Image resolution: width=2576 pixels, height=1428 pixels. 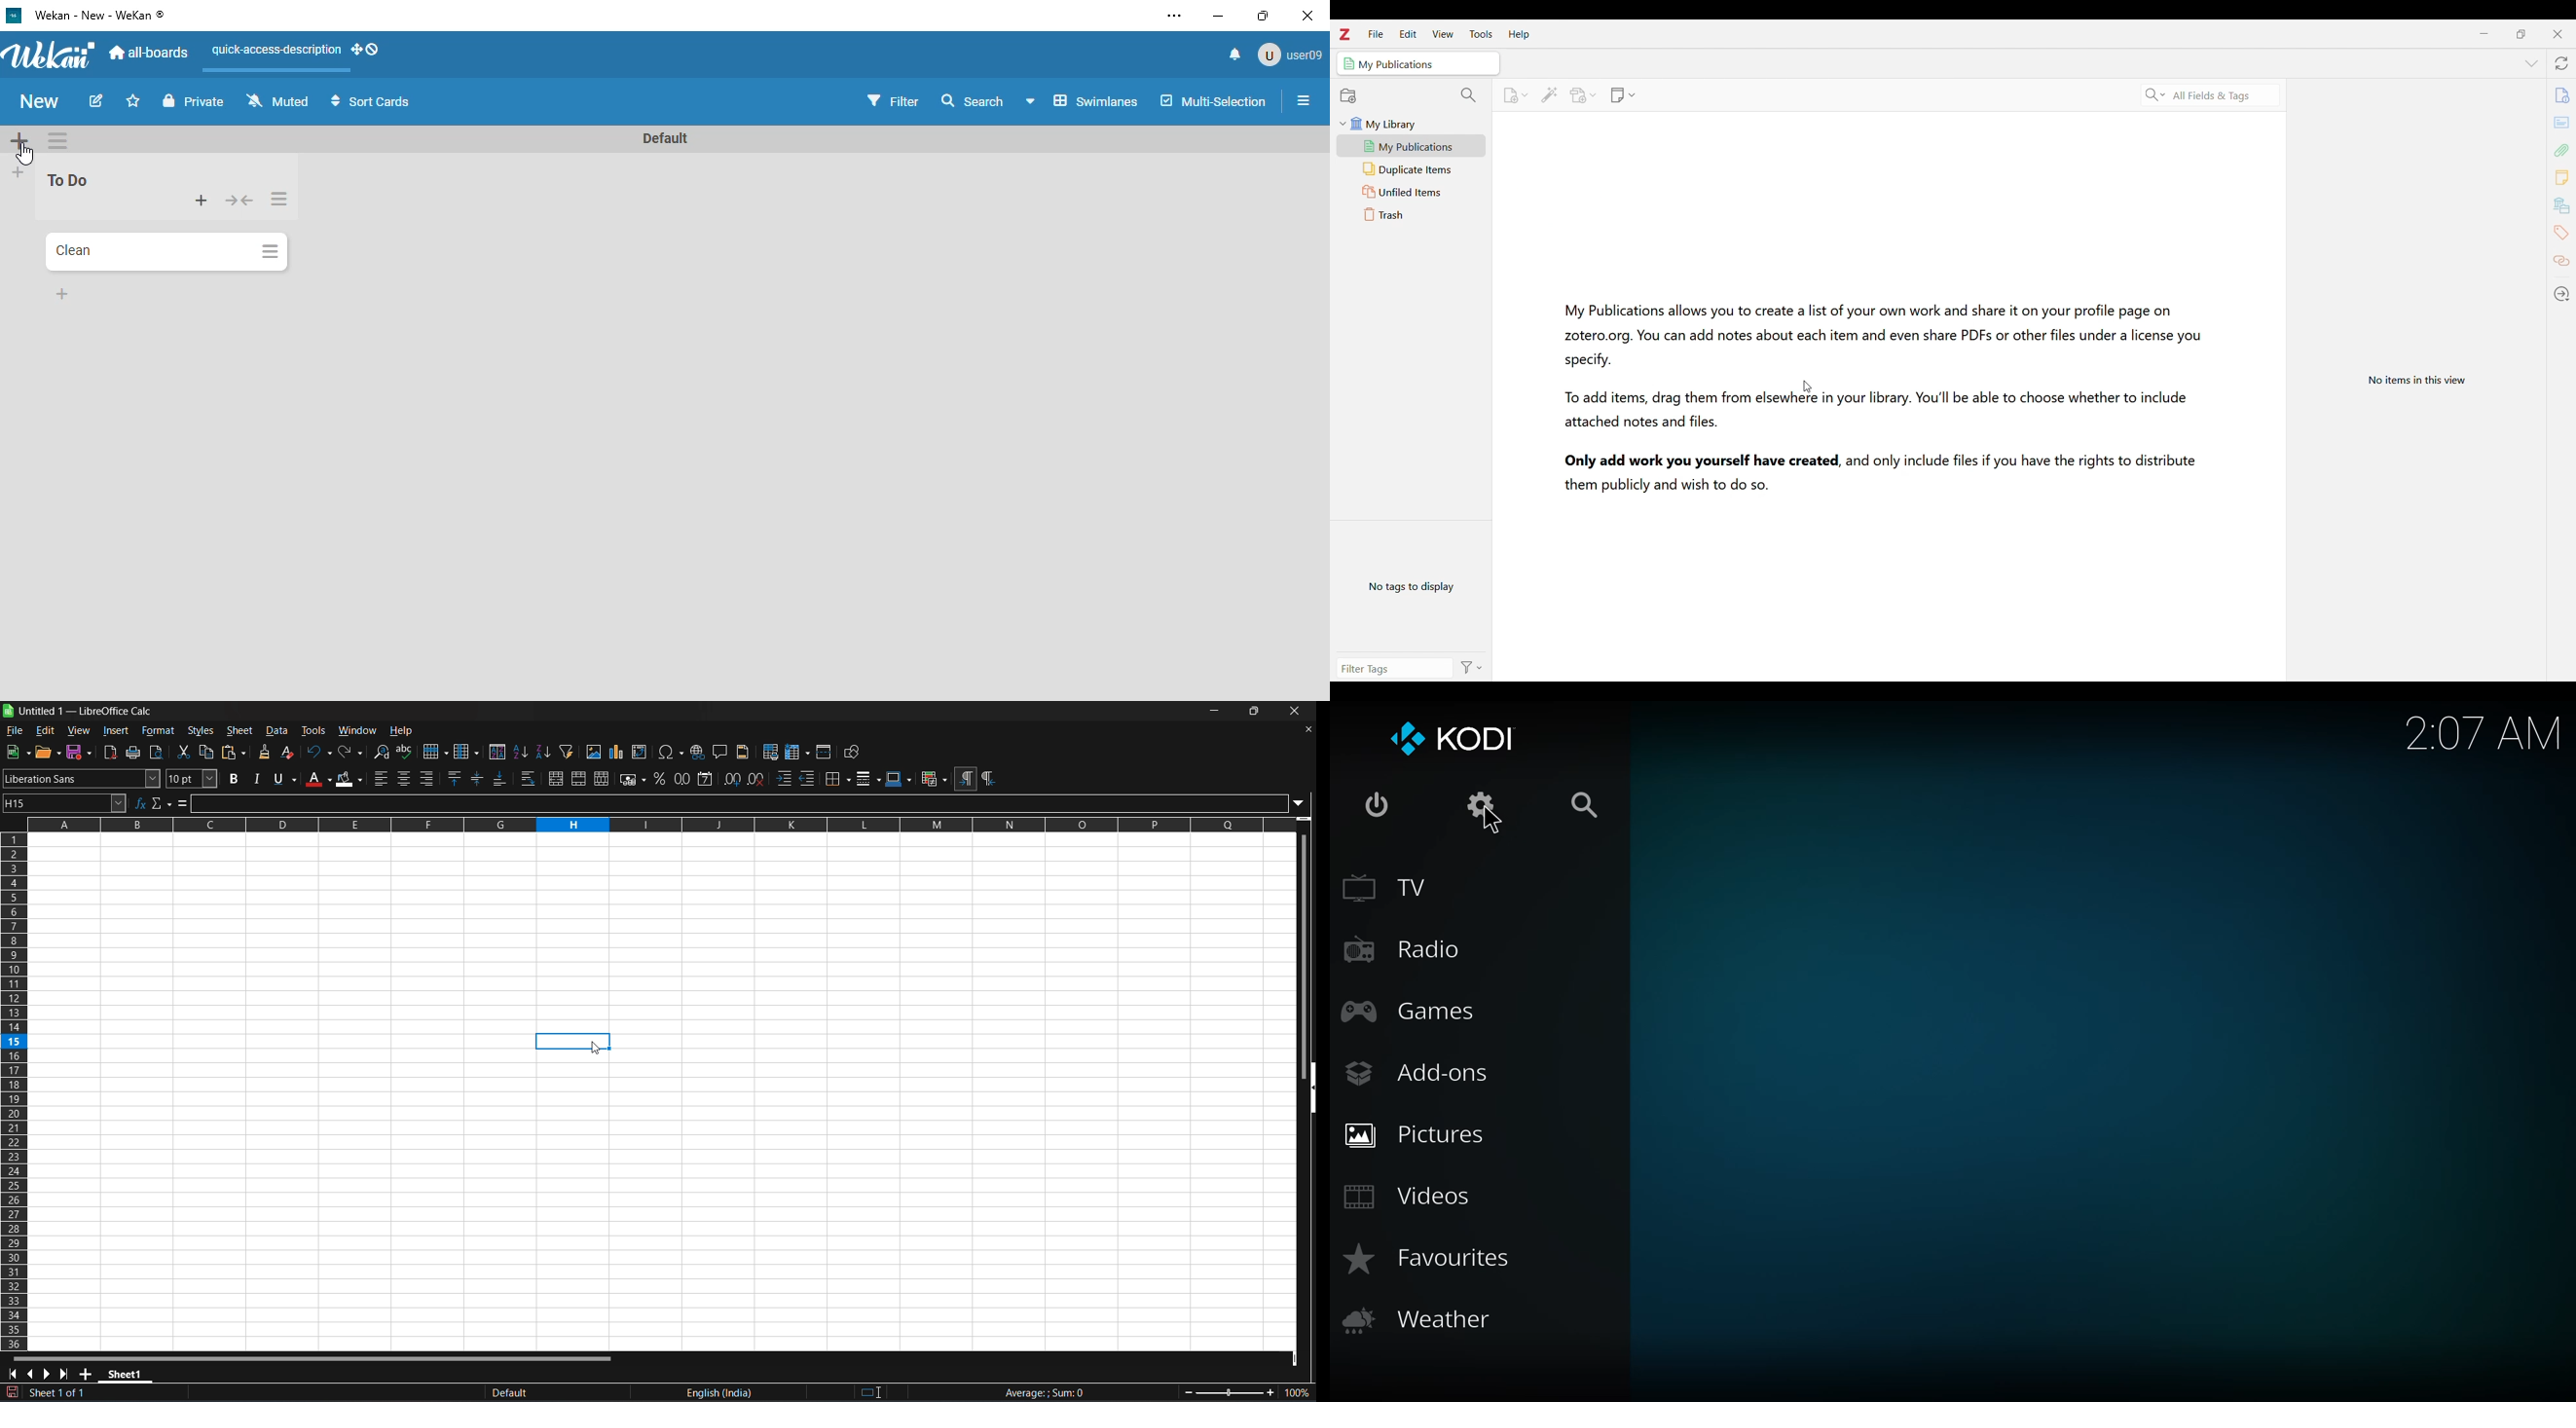 What do you see at coordinates (2557, 34) in the screenshot?
I see `Close interface` at bounding box center [2557, 34].